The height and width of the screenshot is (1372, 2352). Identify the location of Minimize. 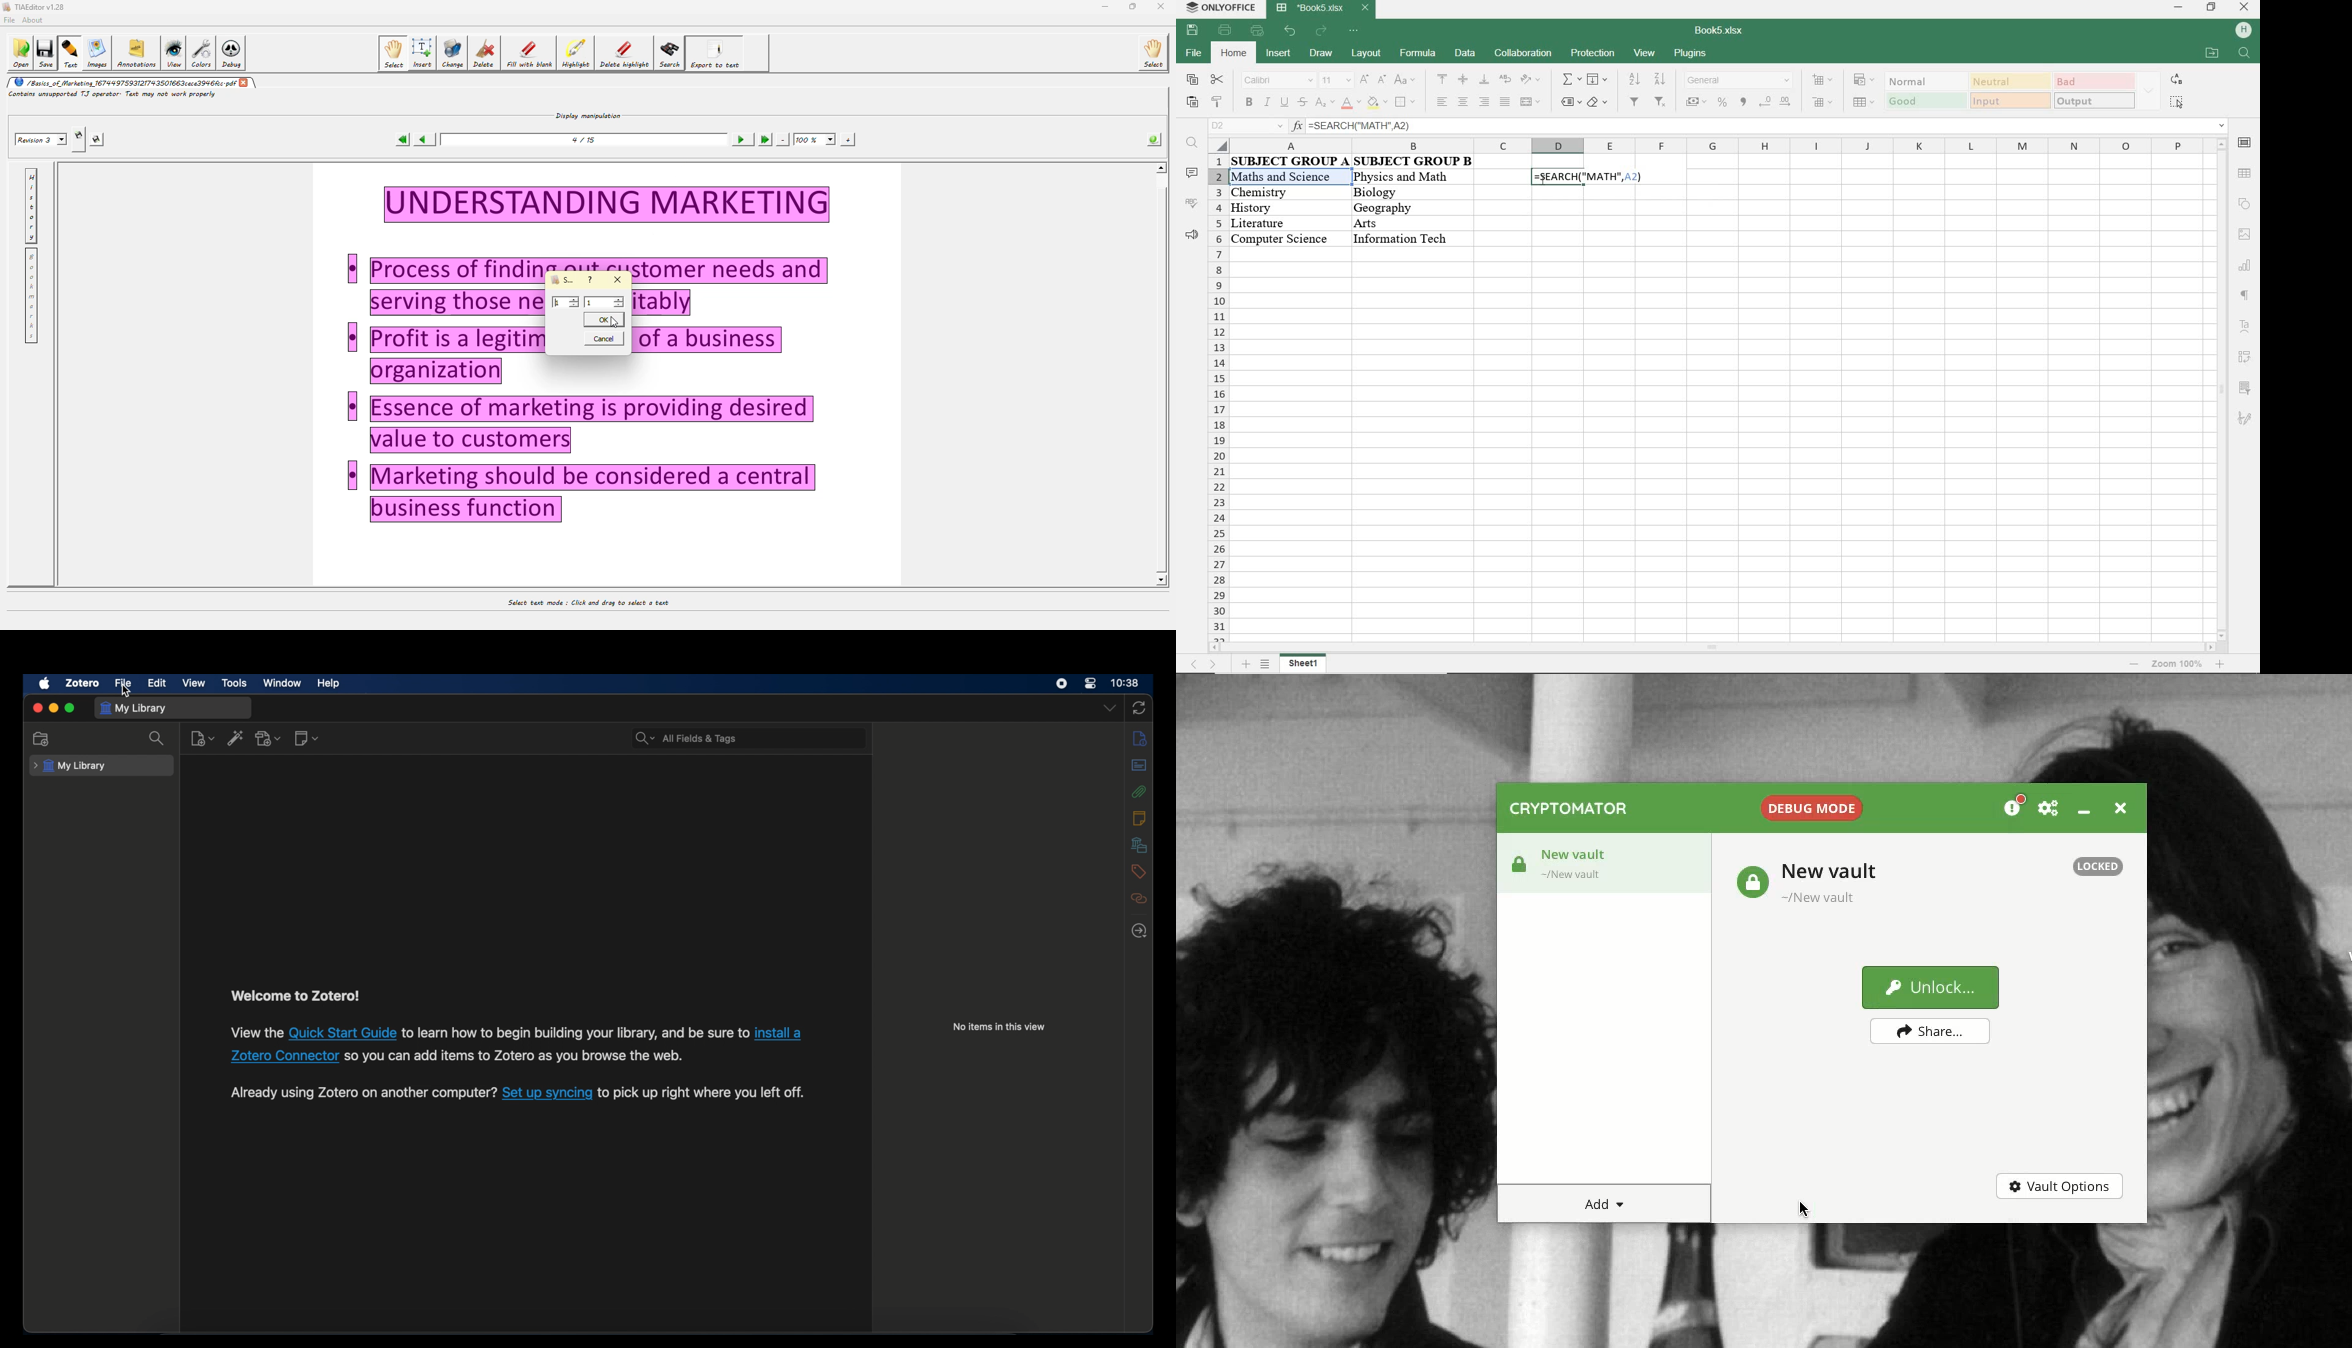
(2088, 814).